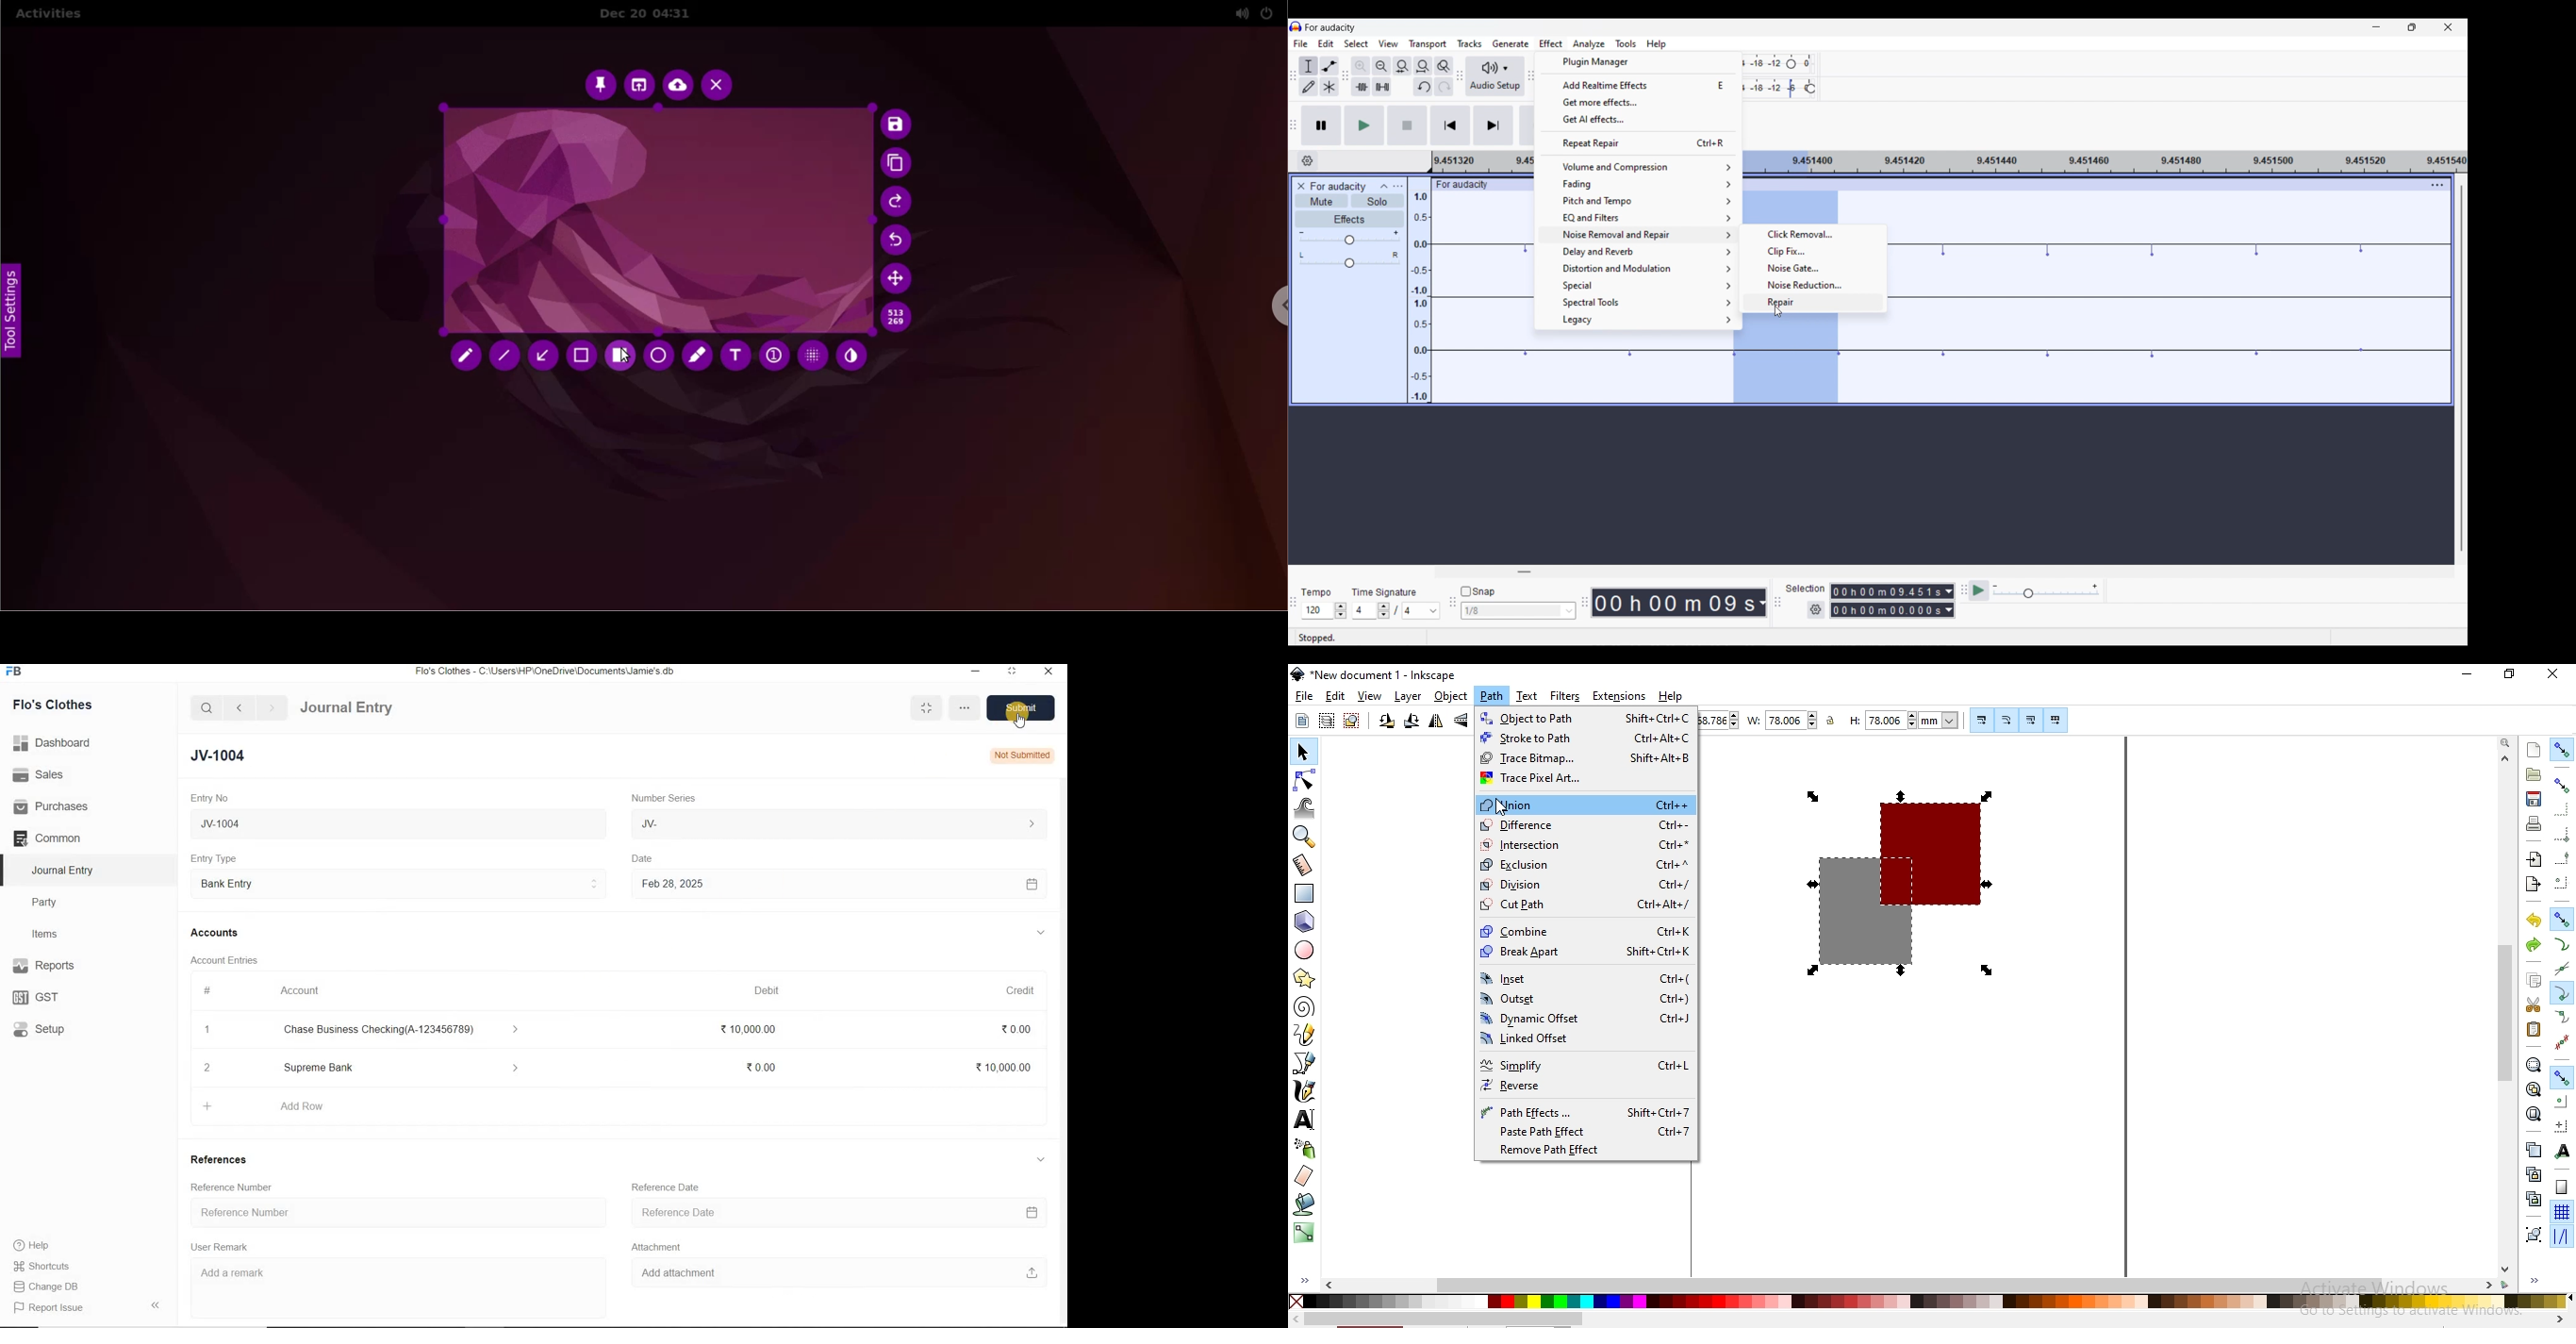  What do you see at coordinates (2533, 1005) in the screenshot?
I see `cut` at bounding box center [2533, 1005].